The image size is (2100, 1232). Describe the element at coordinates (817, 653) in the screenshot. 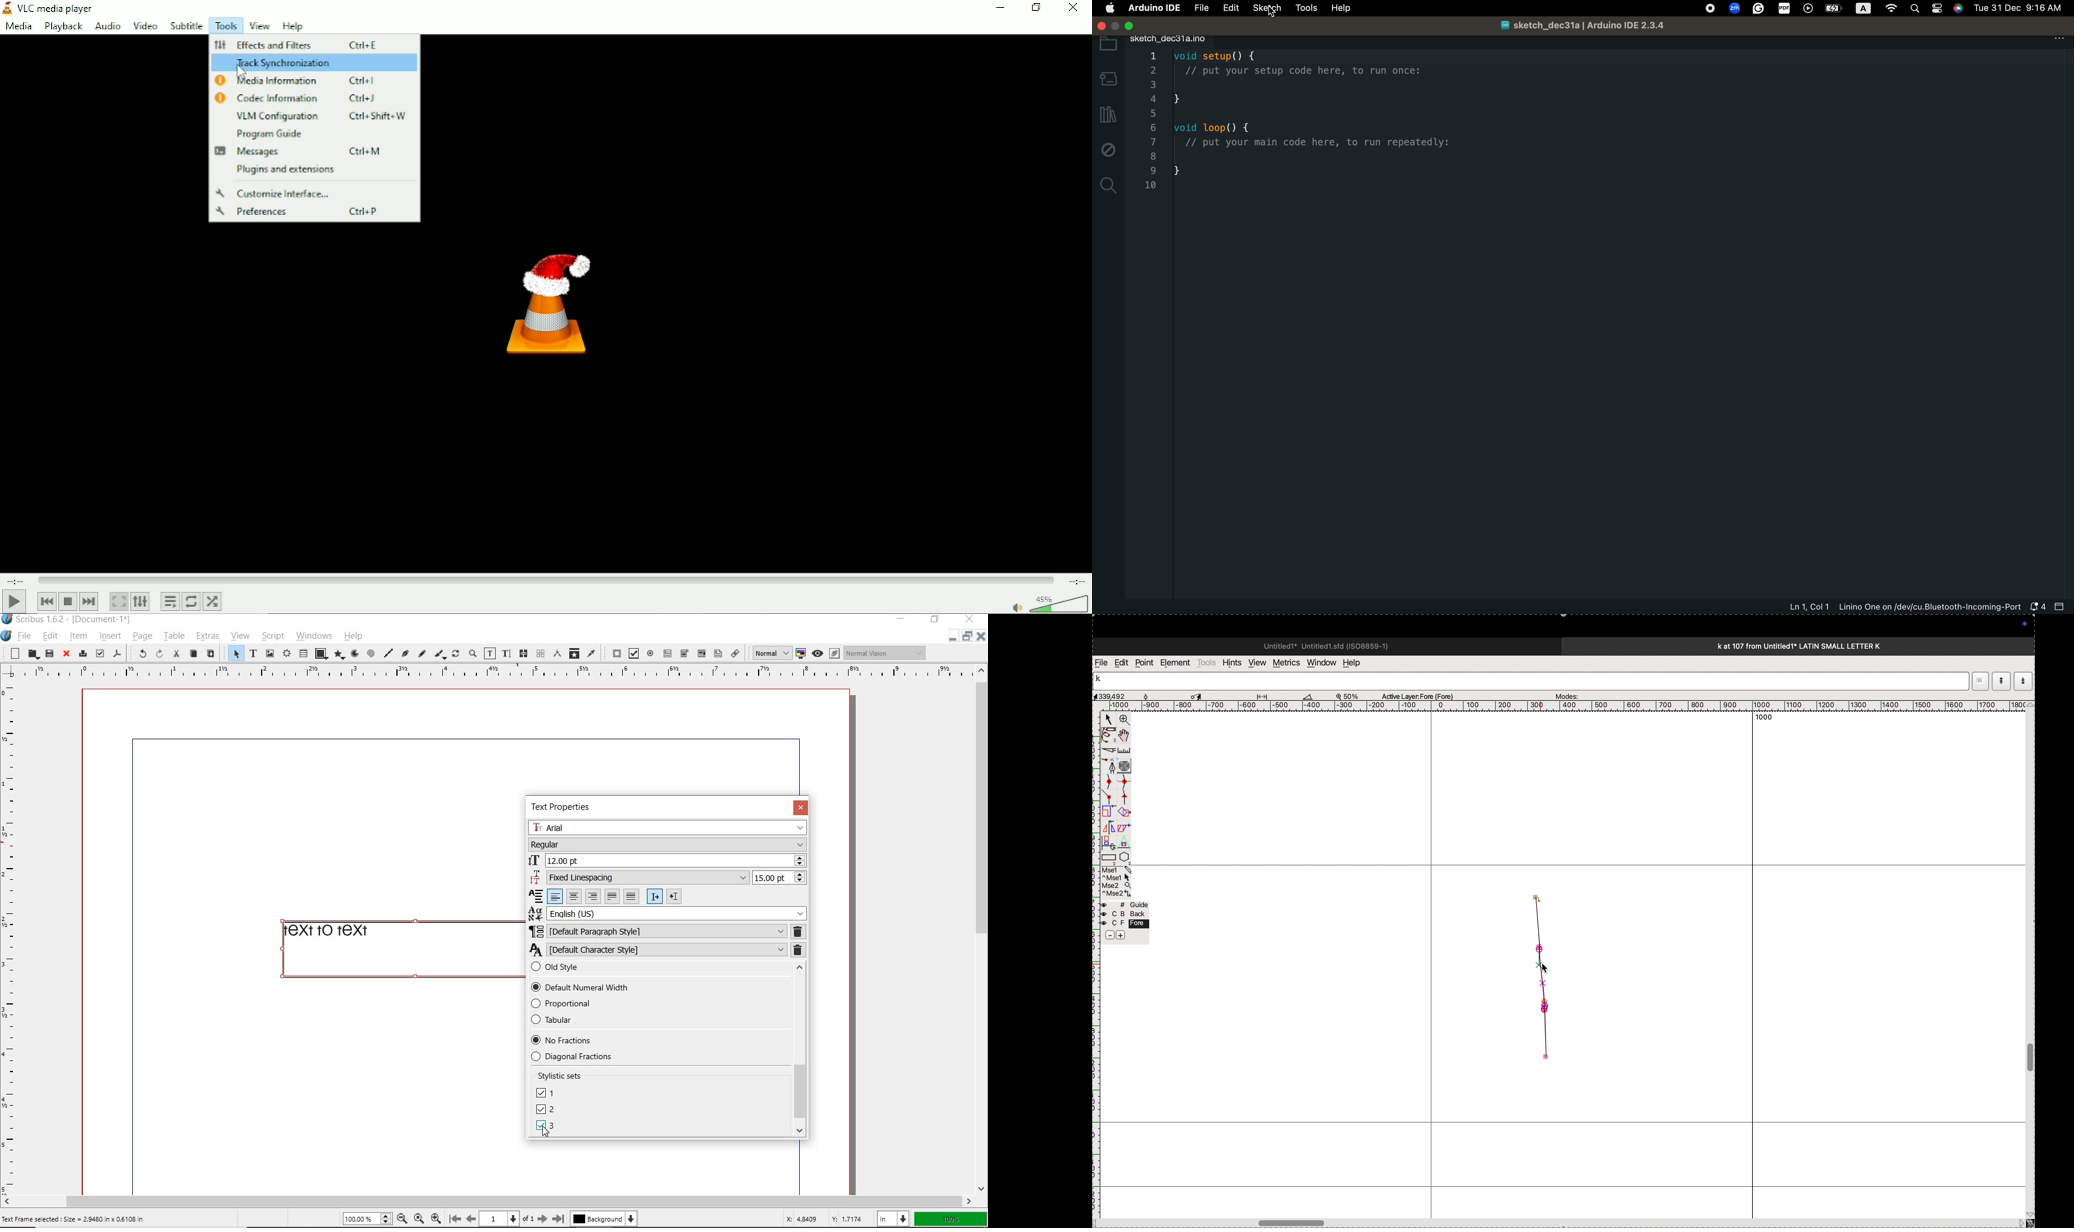

I see `Preview mode` at that location.